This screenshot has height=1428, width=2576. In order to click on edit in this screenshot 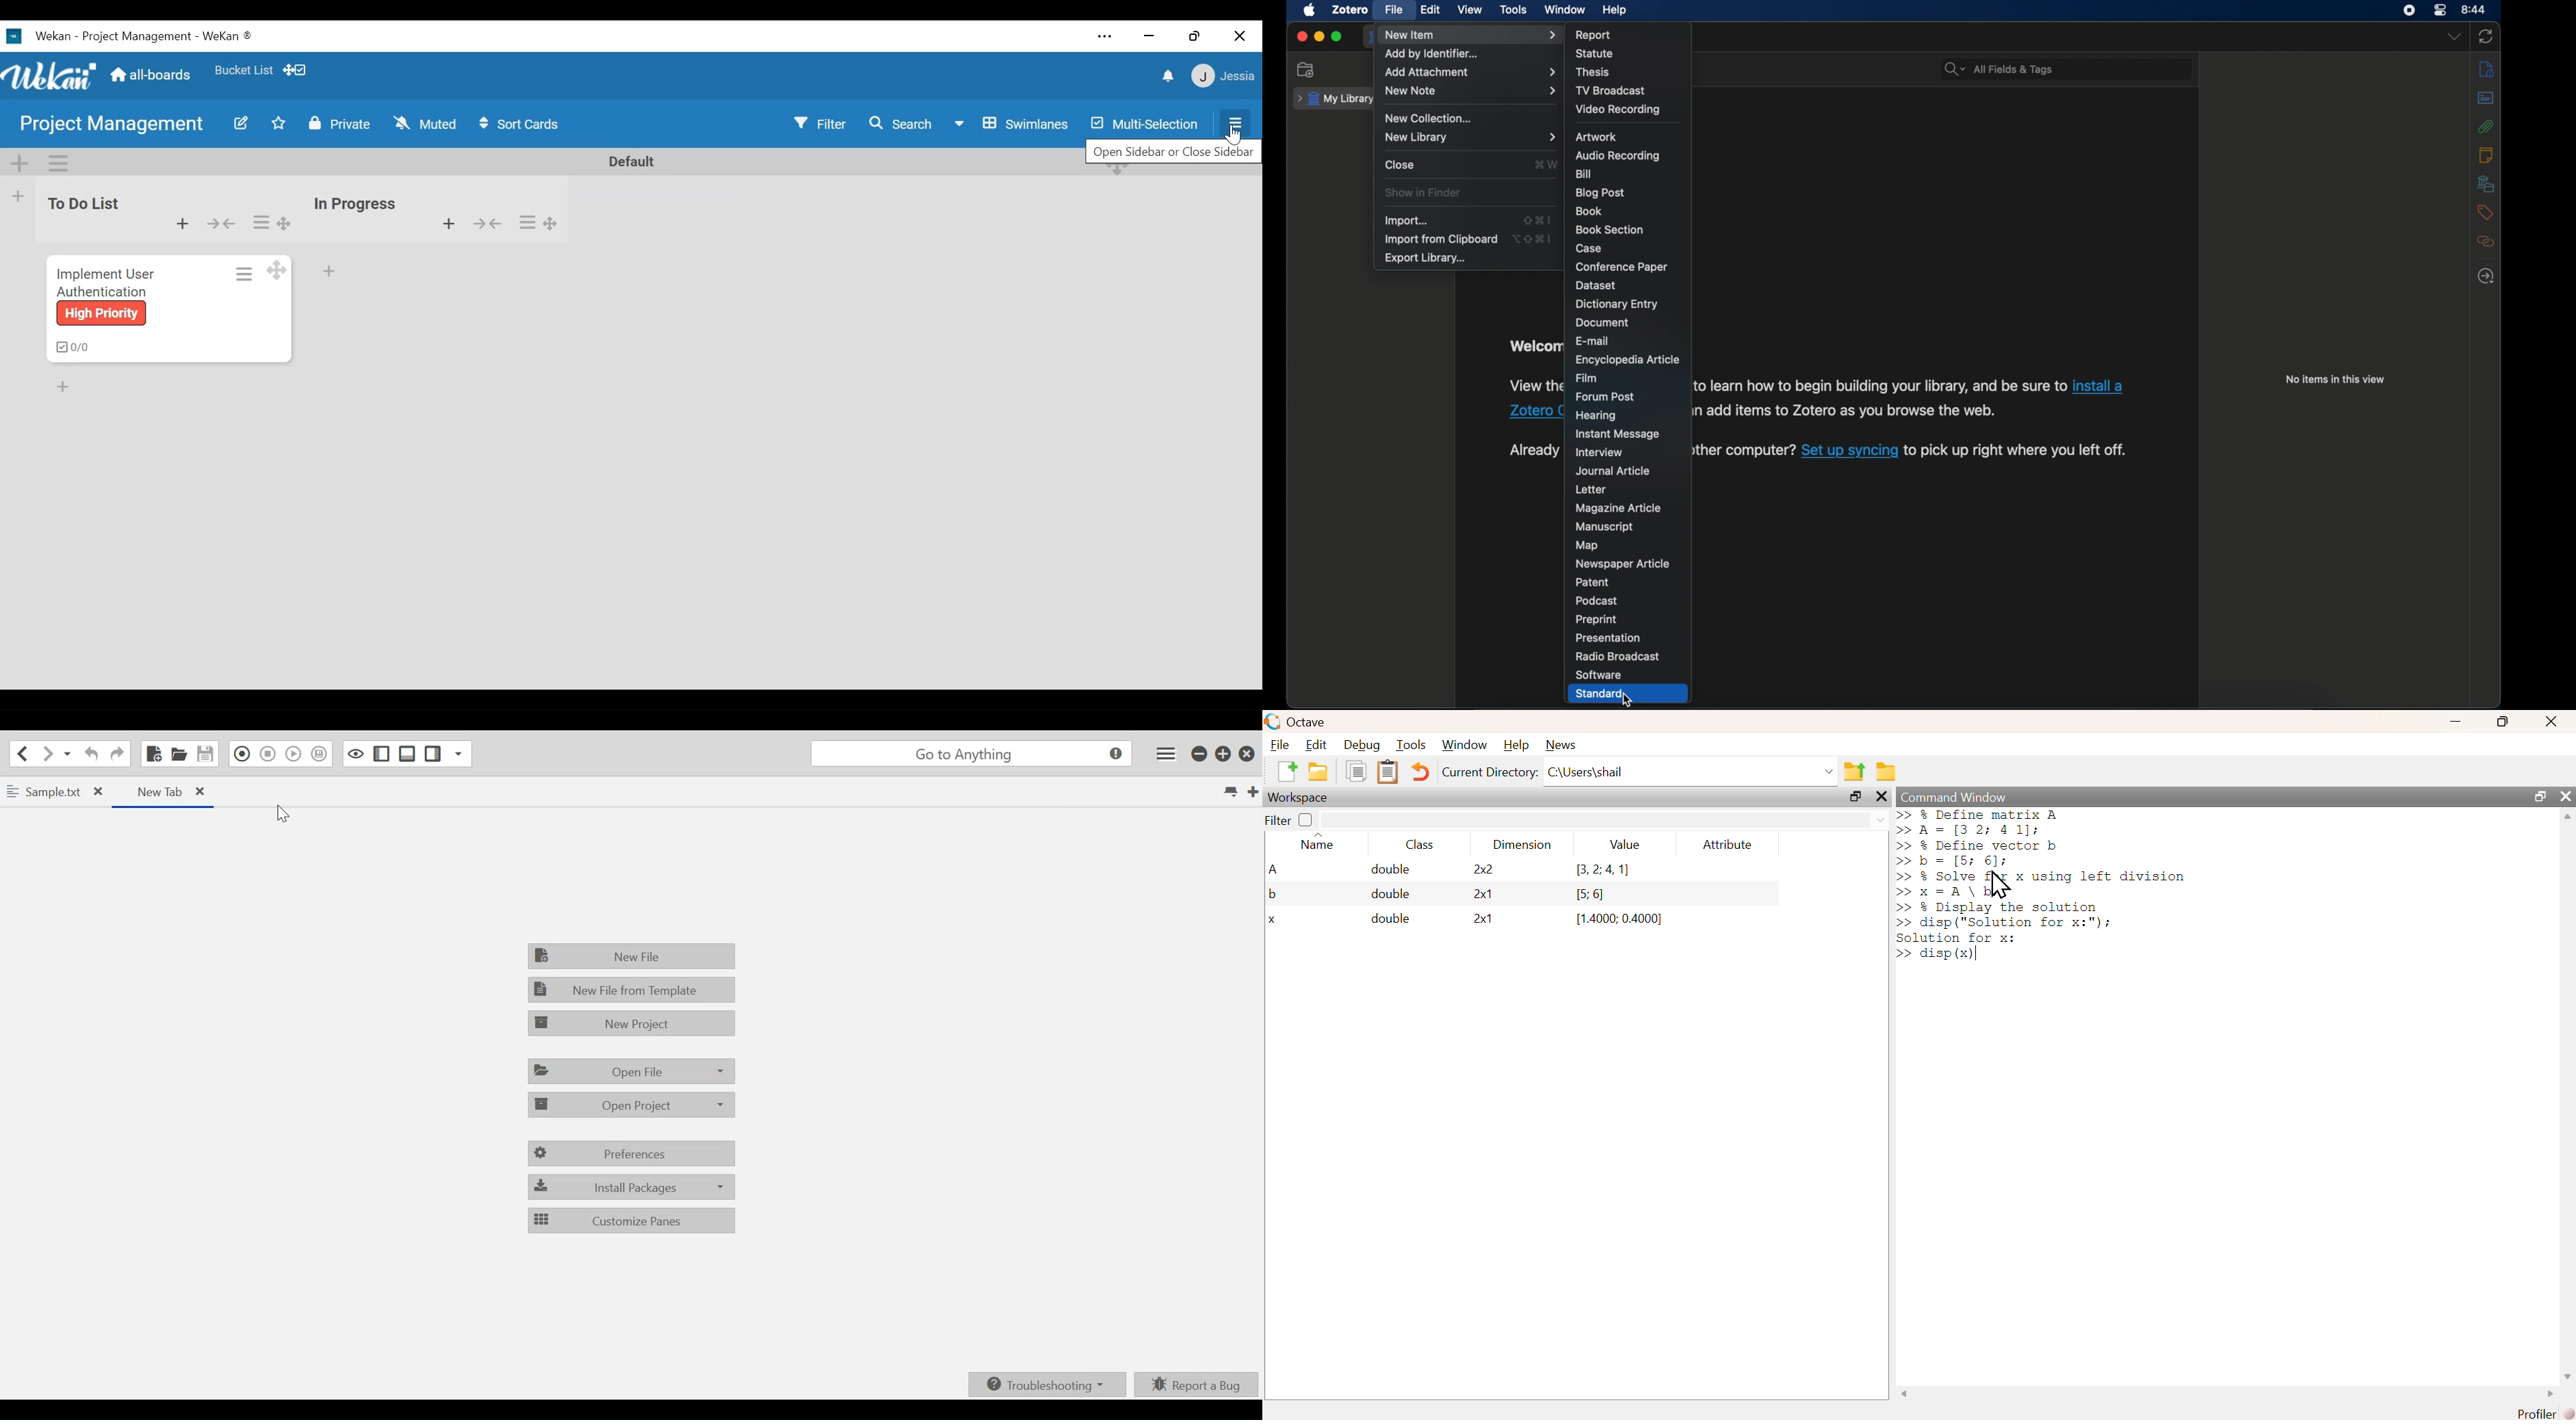, I will do `click(1429, 10)`.